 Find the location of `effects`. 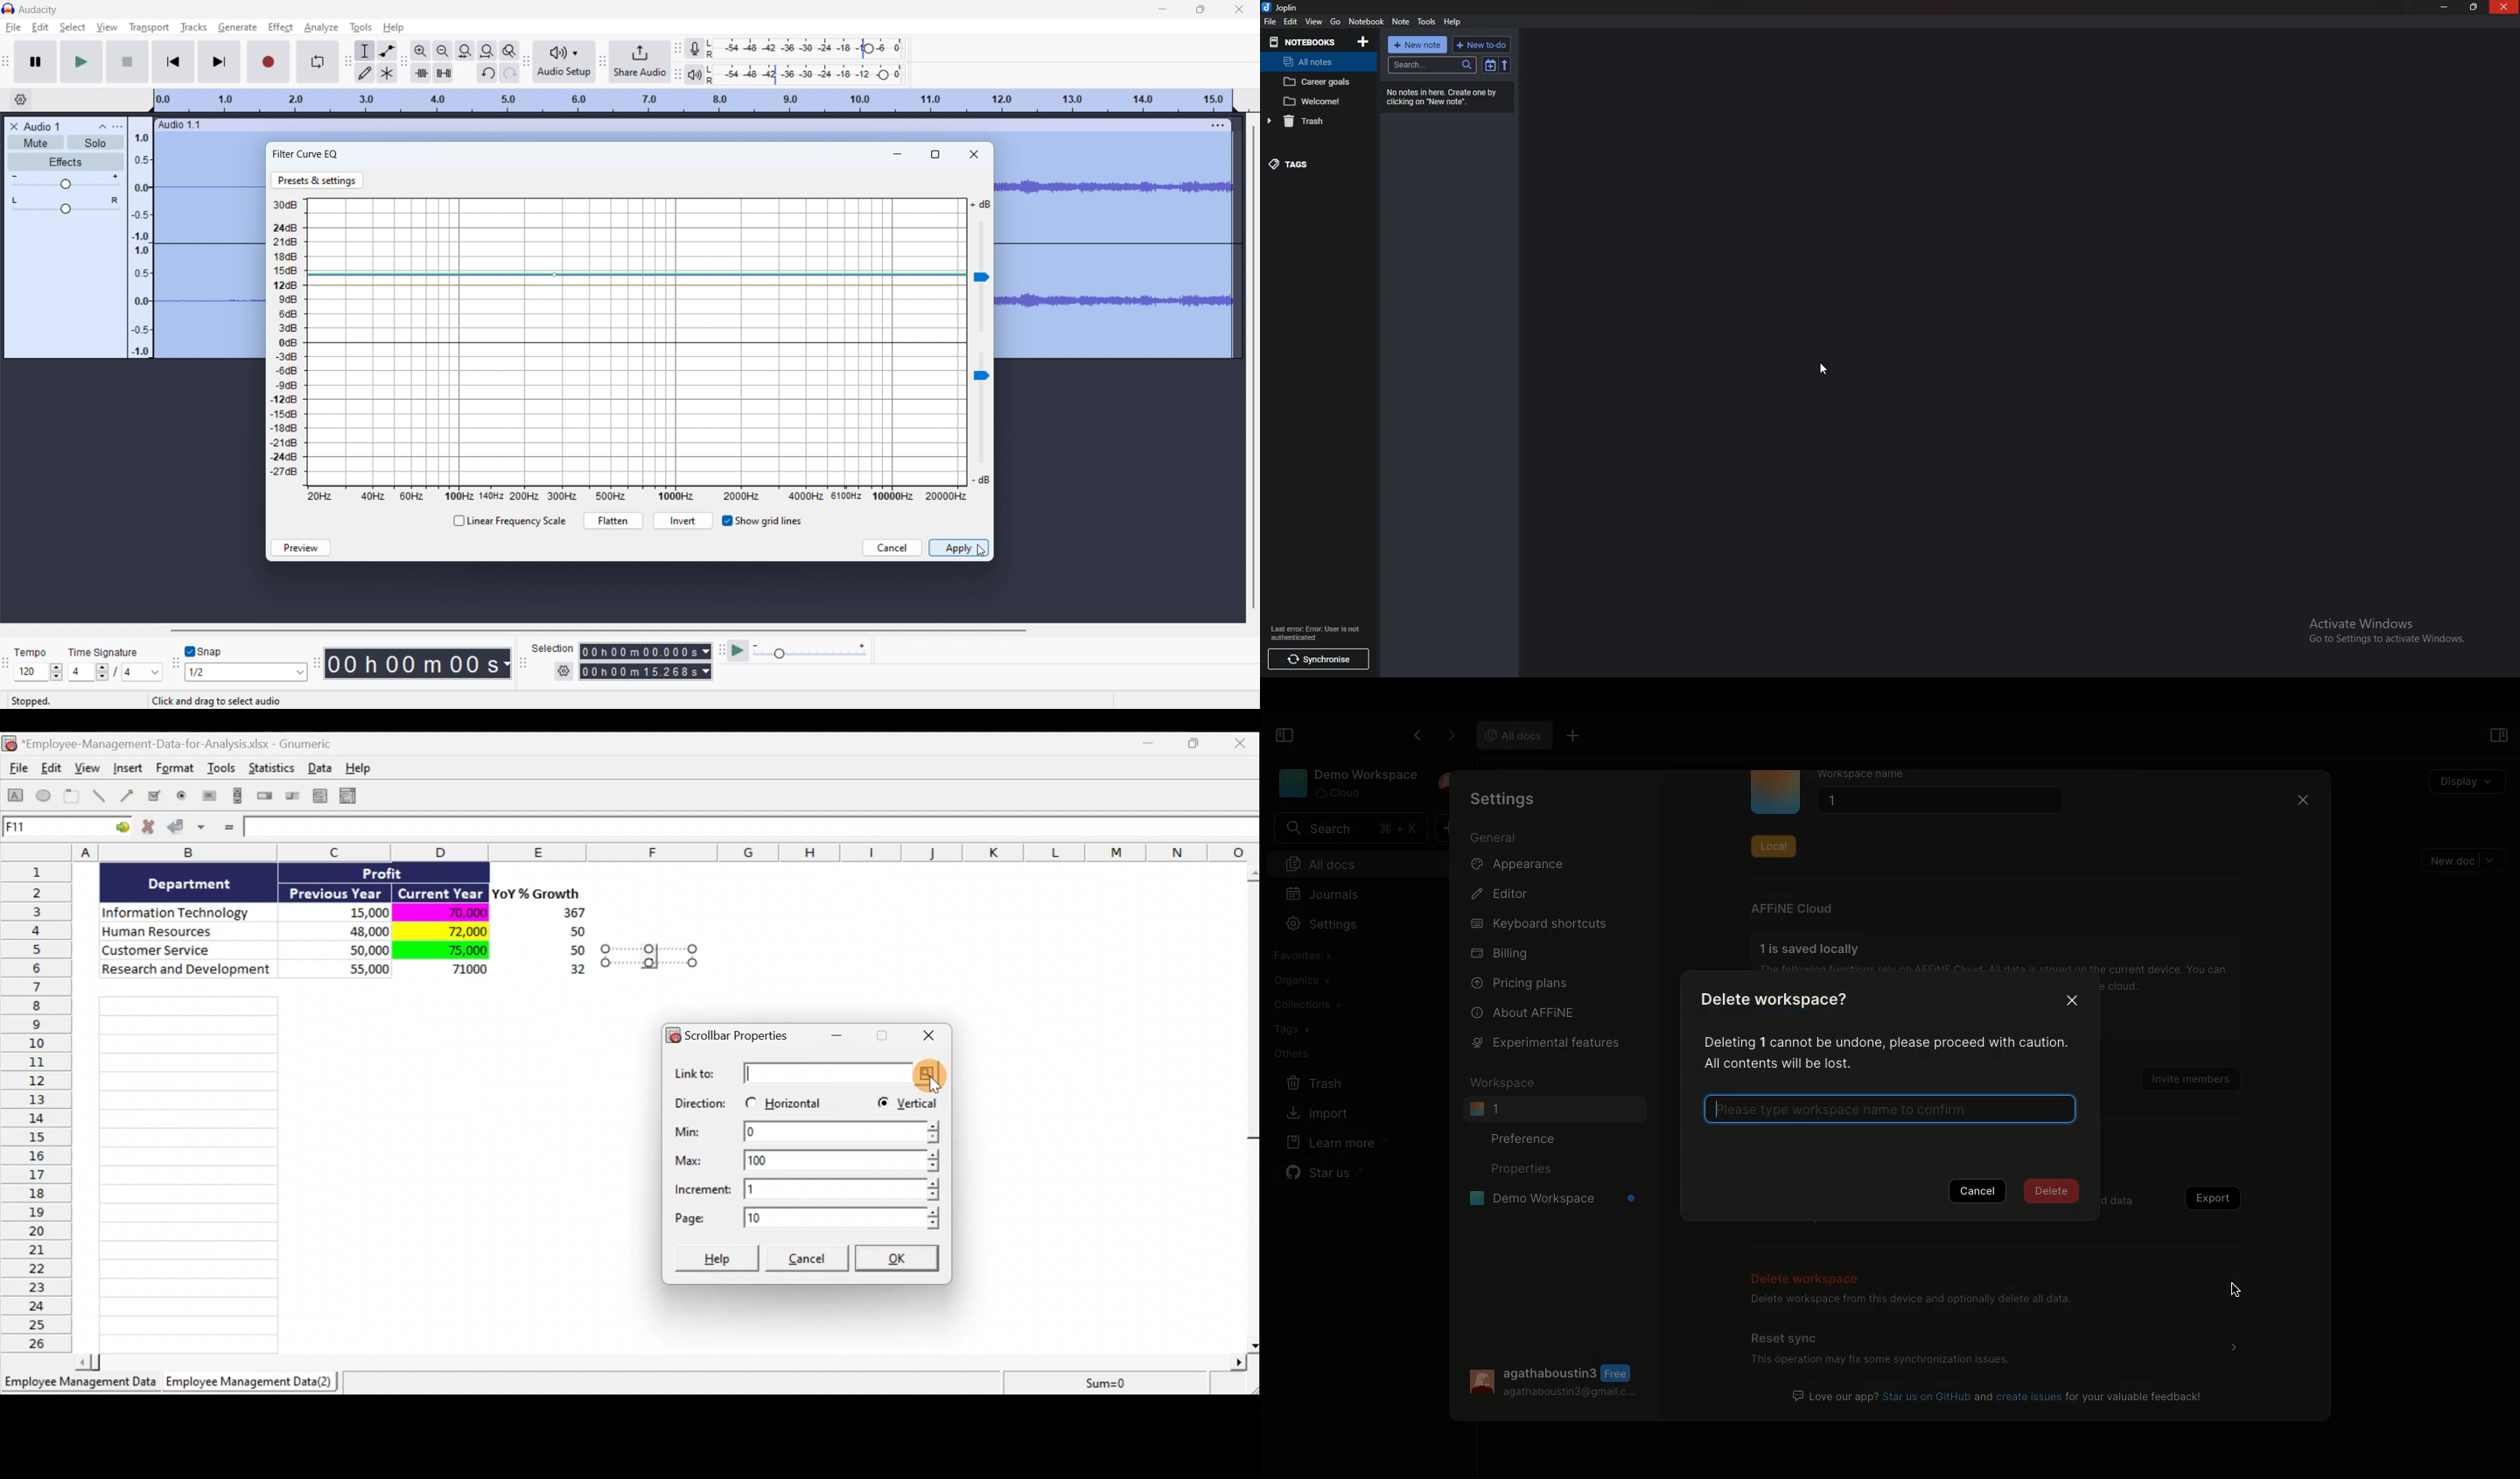

effects is located at coordinates (66, 162).